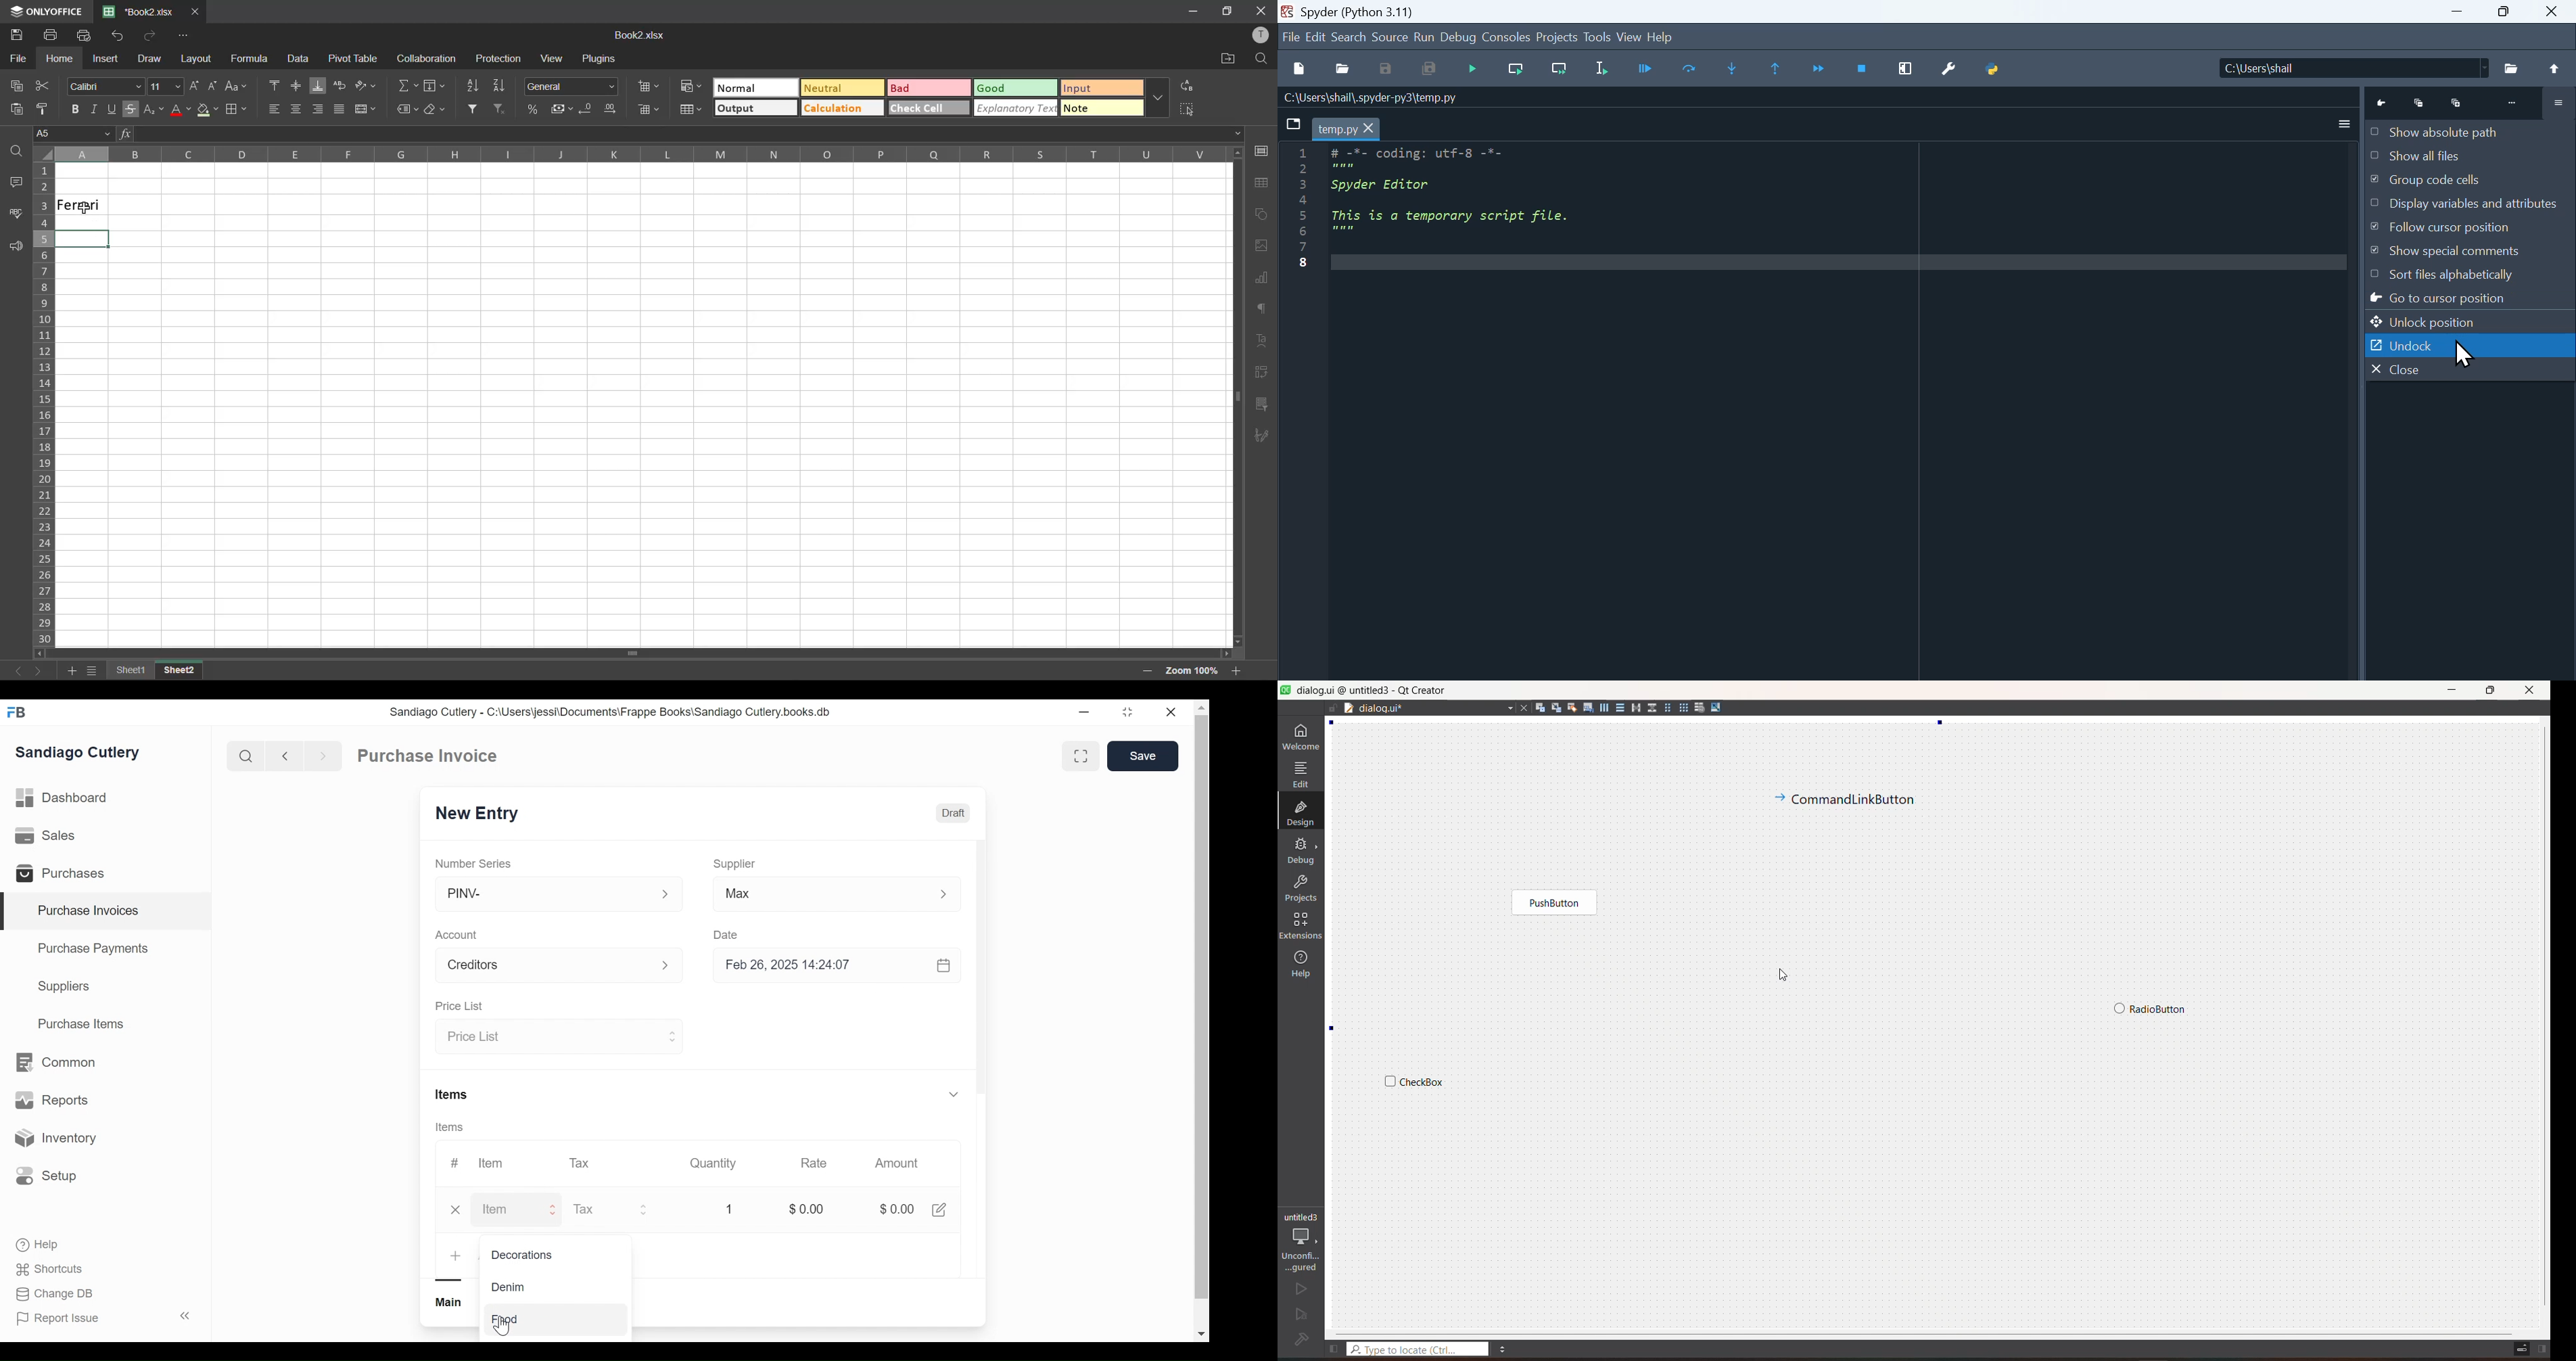 This screenshot has height=1372, width=2576. What do you see at coordinates (666, 893) in the screenshot?
I see `Expand` at bounding box center [666, 893].